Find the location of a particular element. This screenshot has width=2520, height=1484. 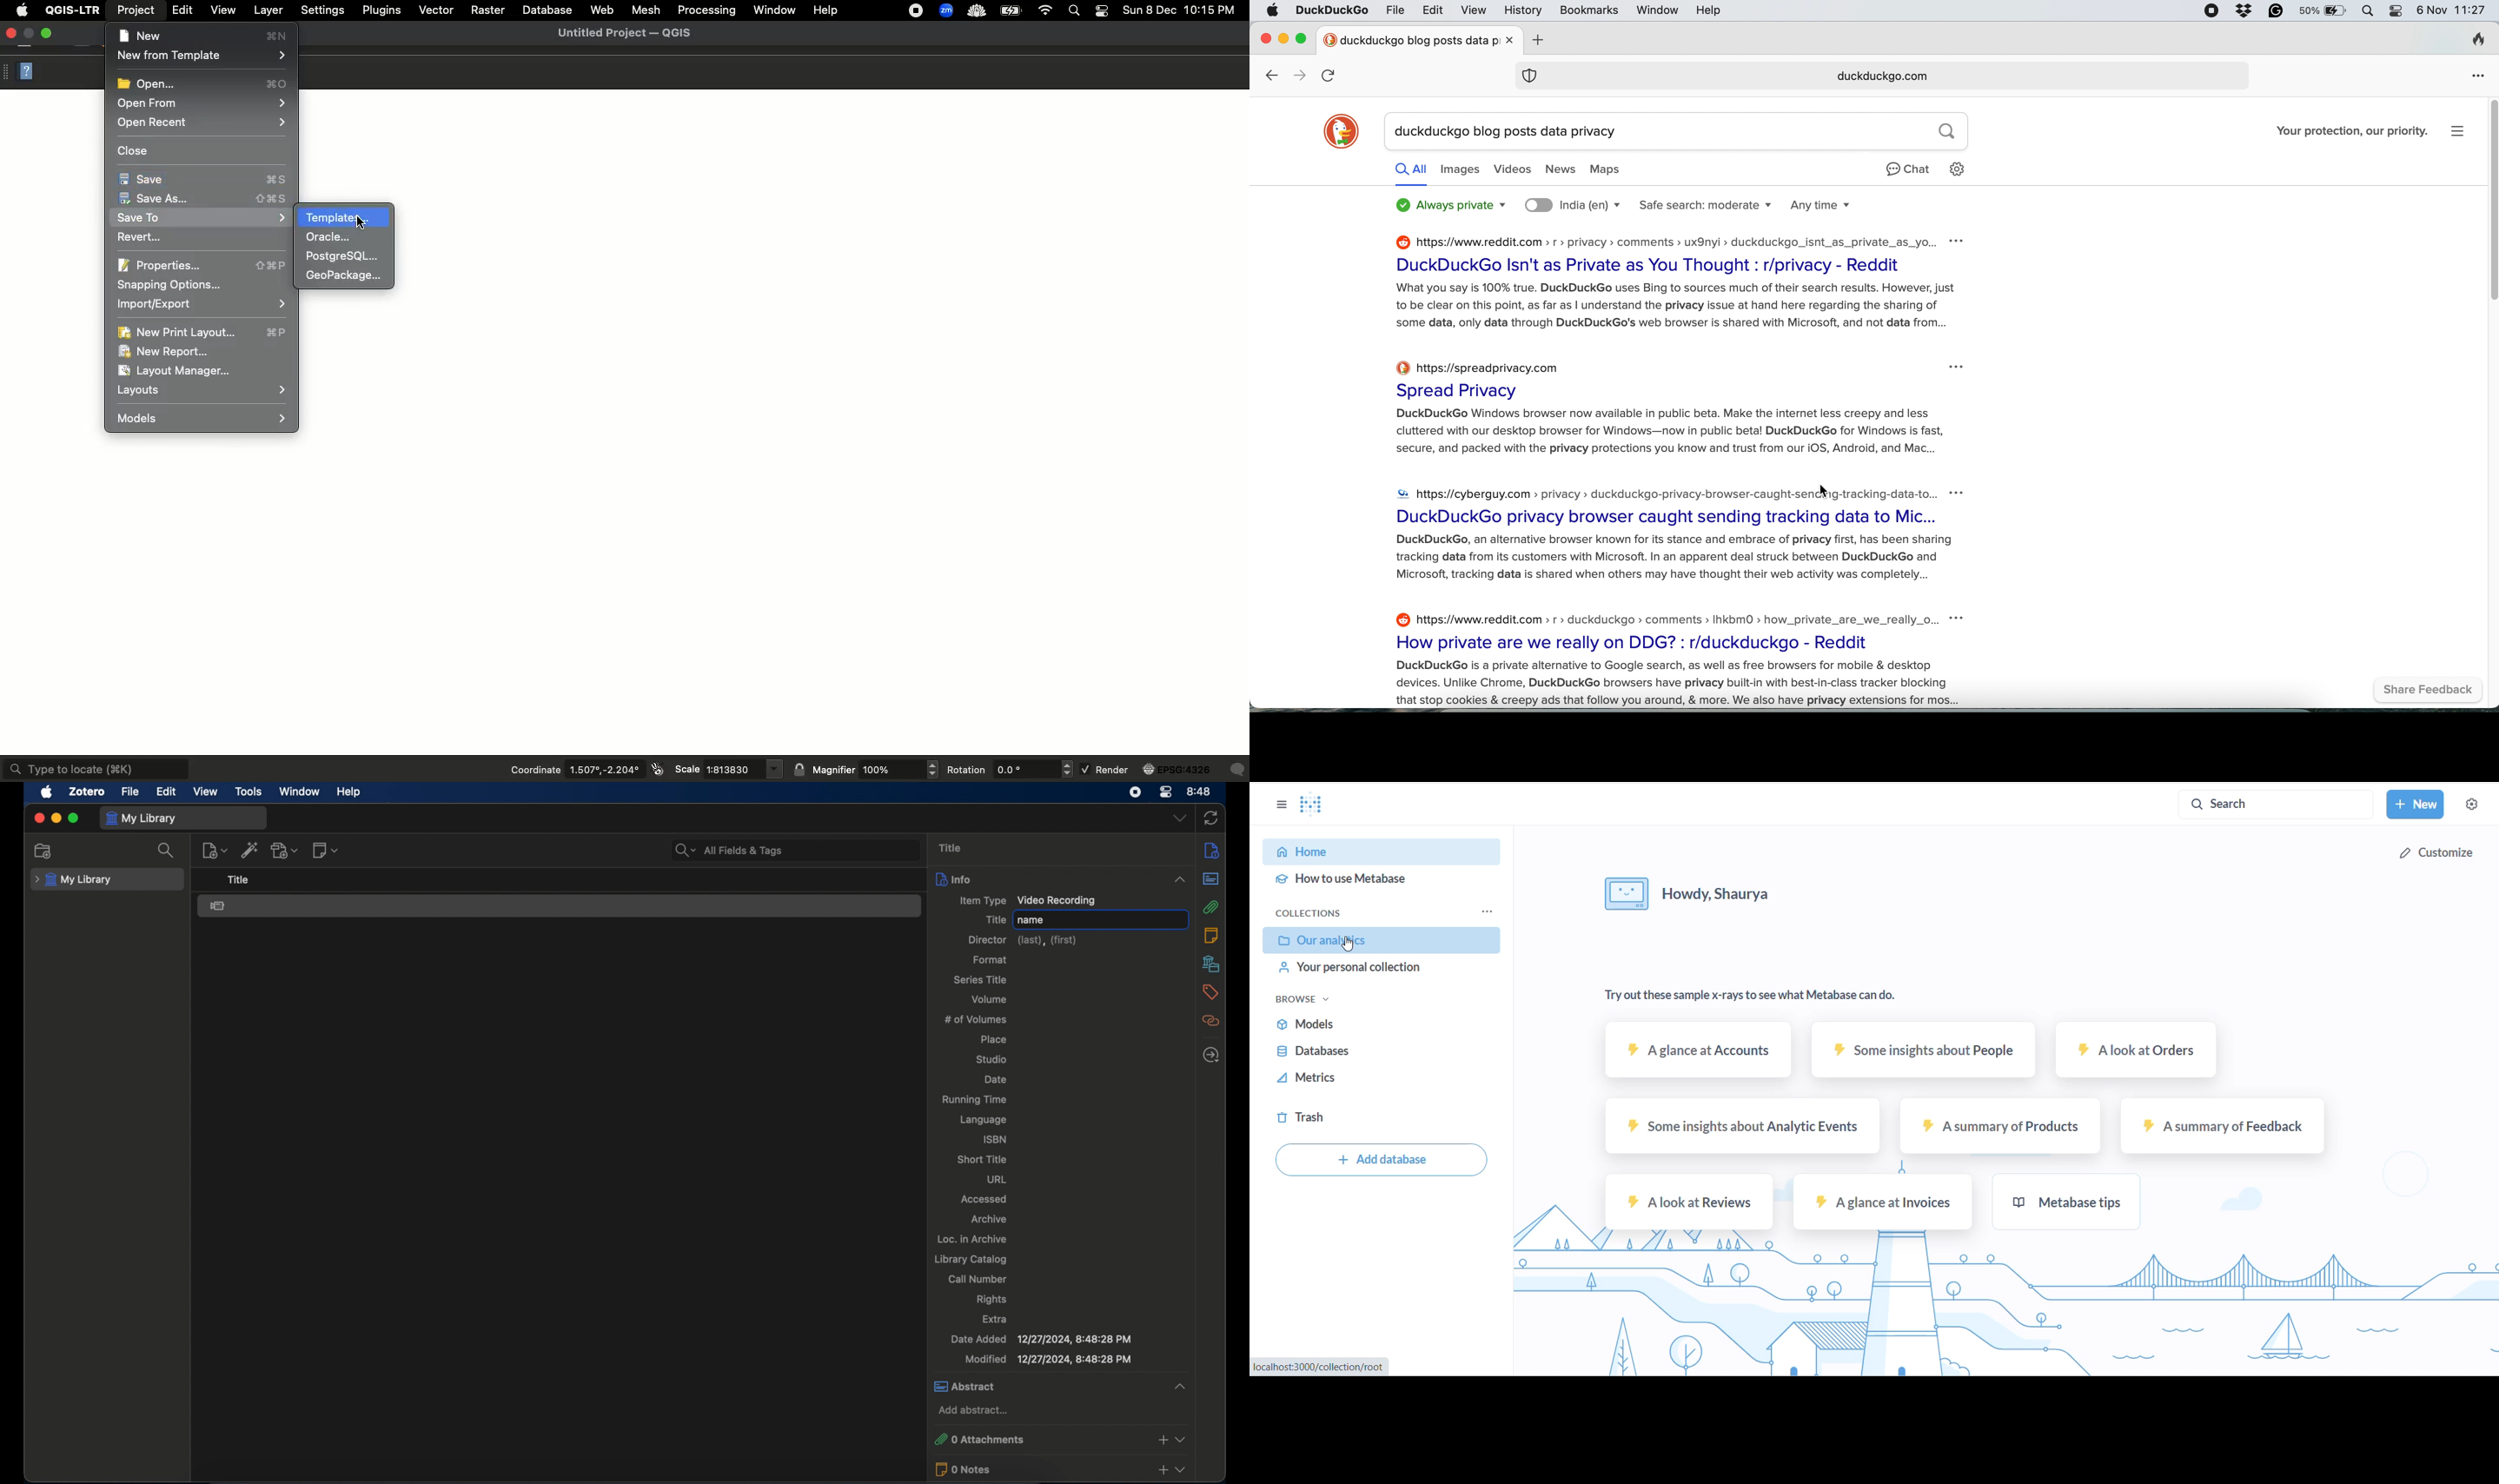

new note is located at coordinates (325, 850).